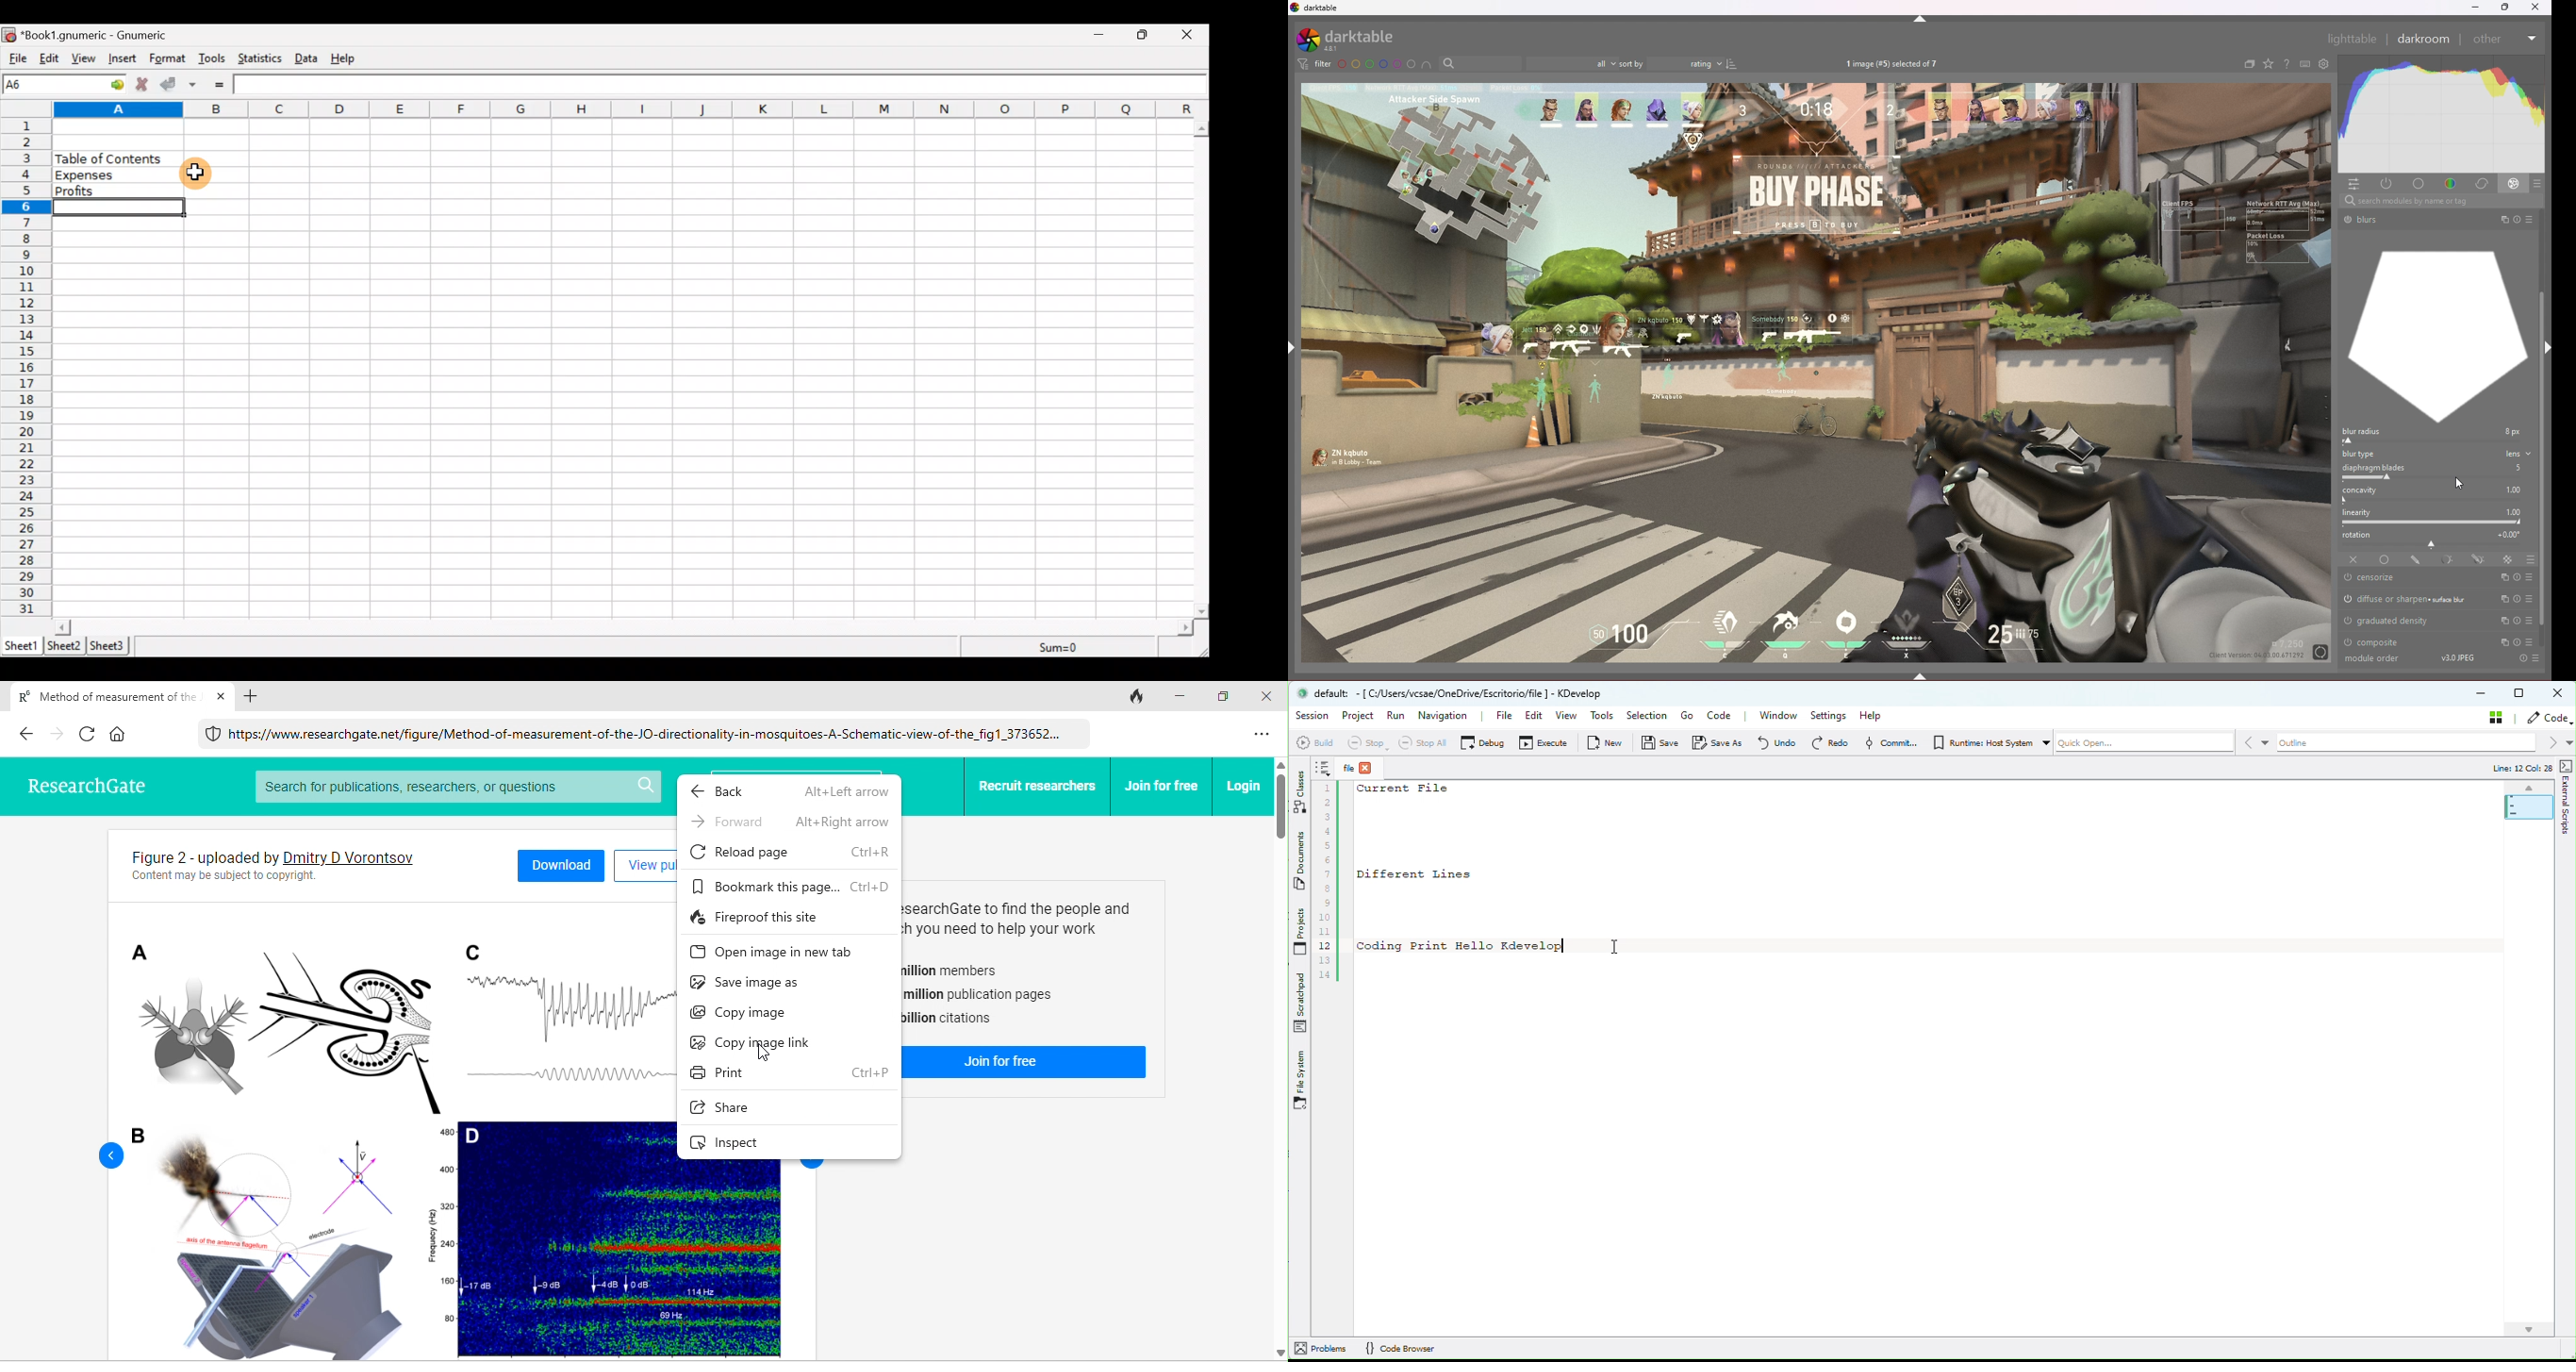  What do you see at coordinates (1426, 64) in the screenshot?
I see `include color label` at bounding box center [1426, 64].